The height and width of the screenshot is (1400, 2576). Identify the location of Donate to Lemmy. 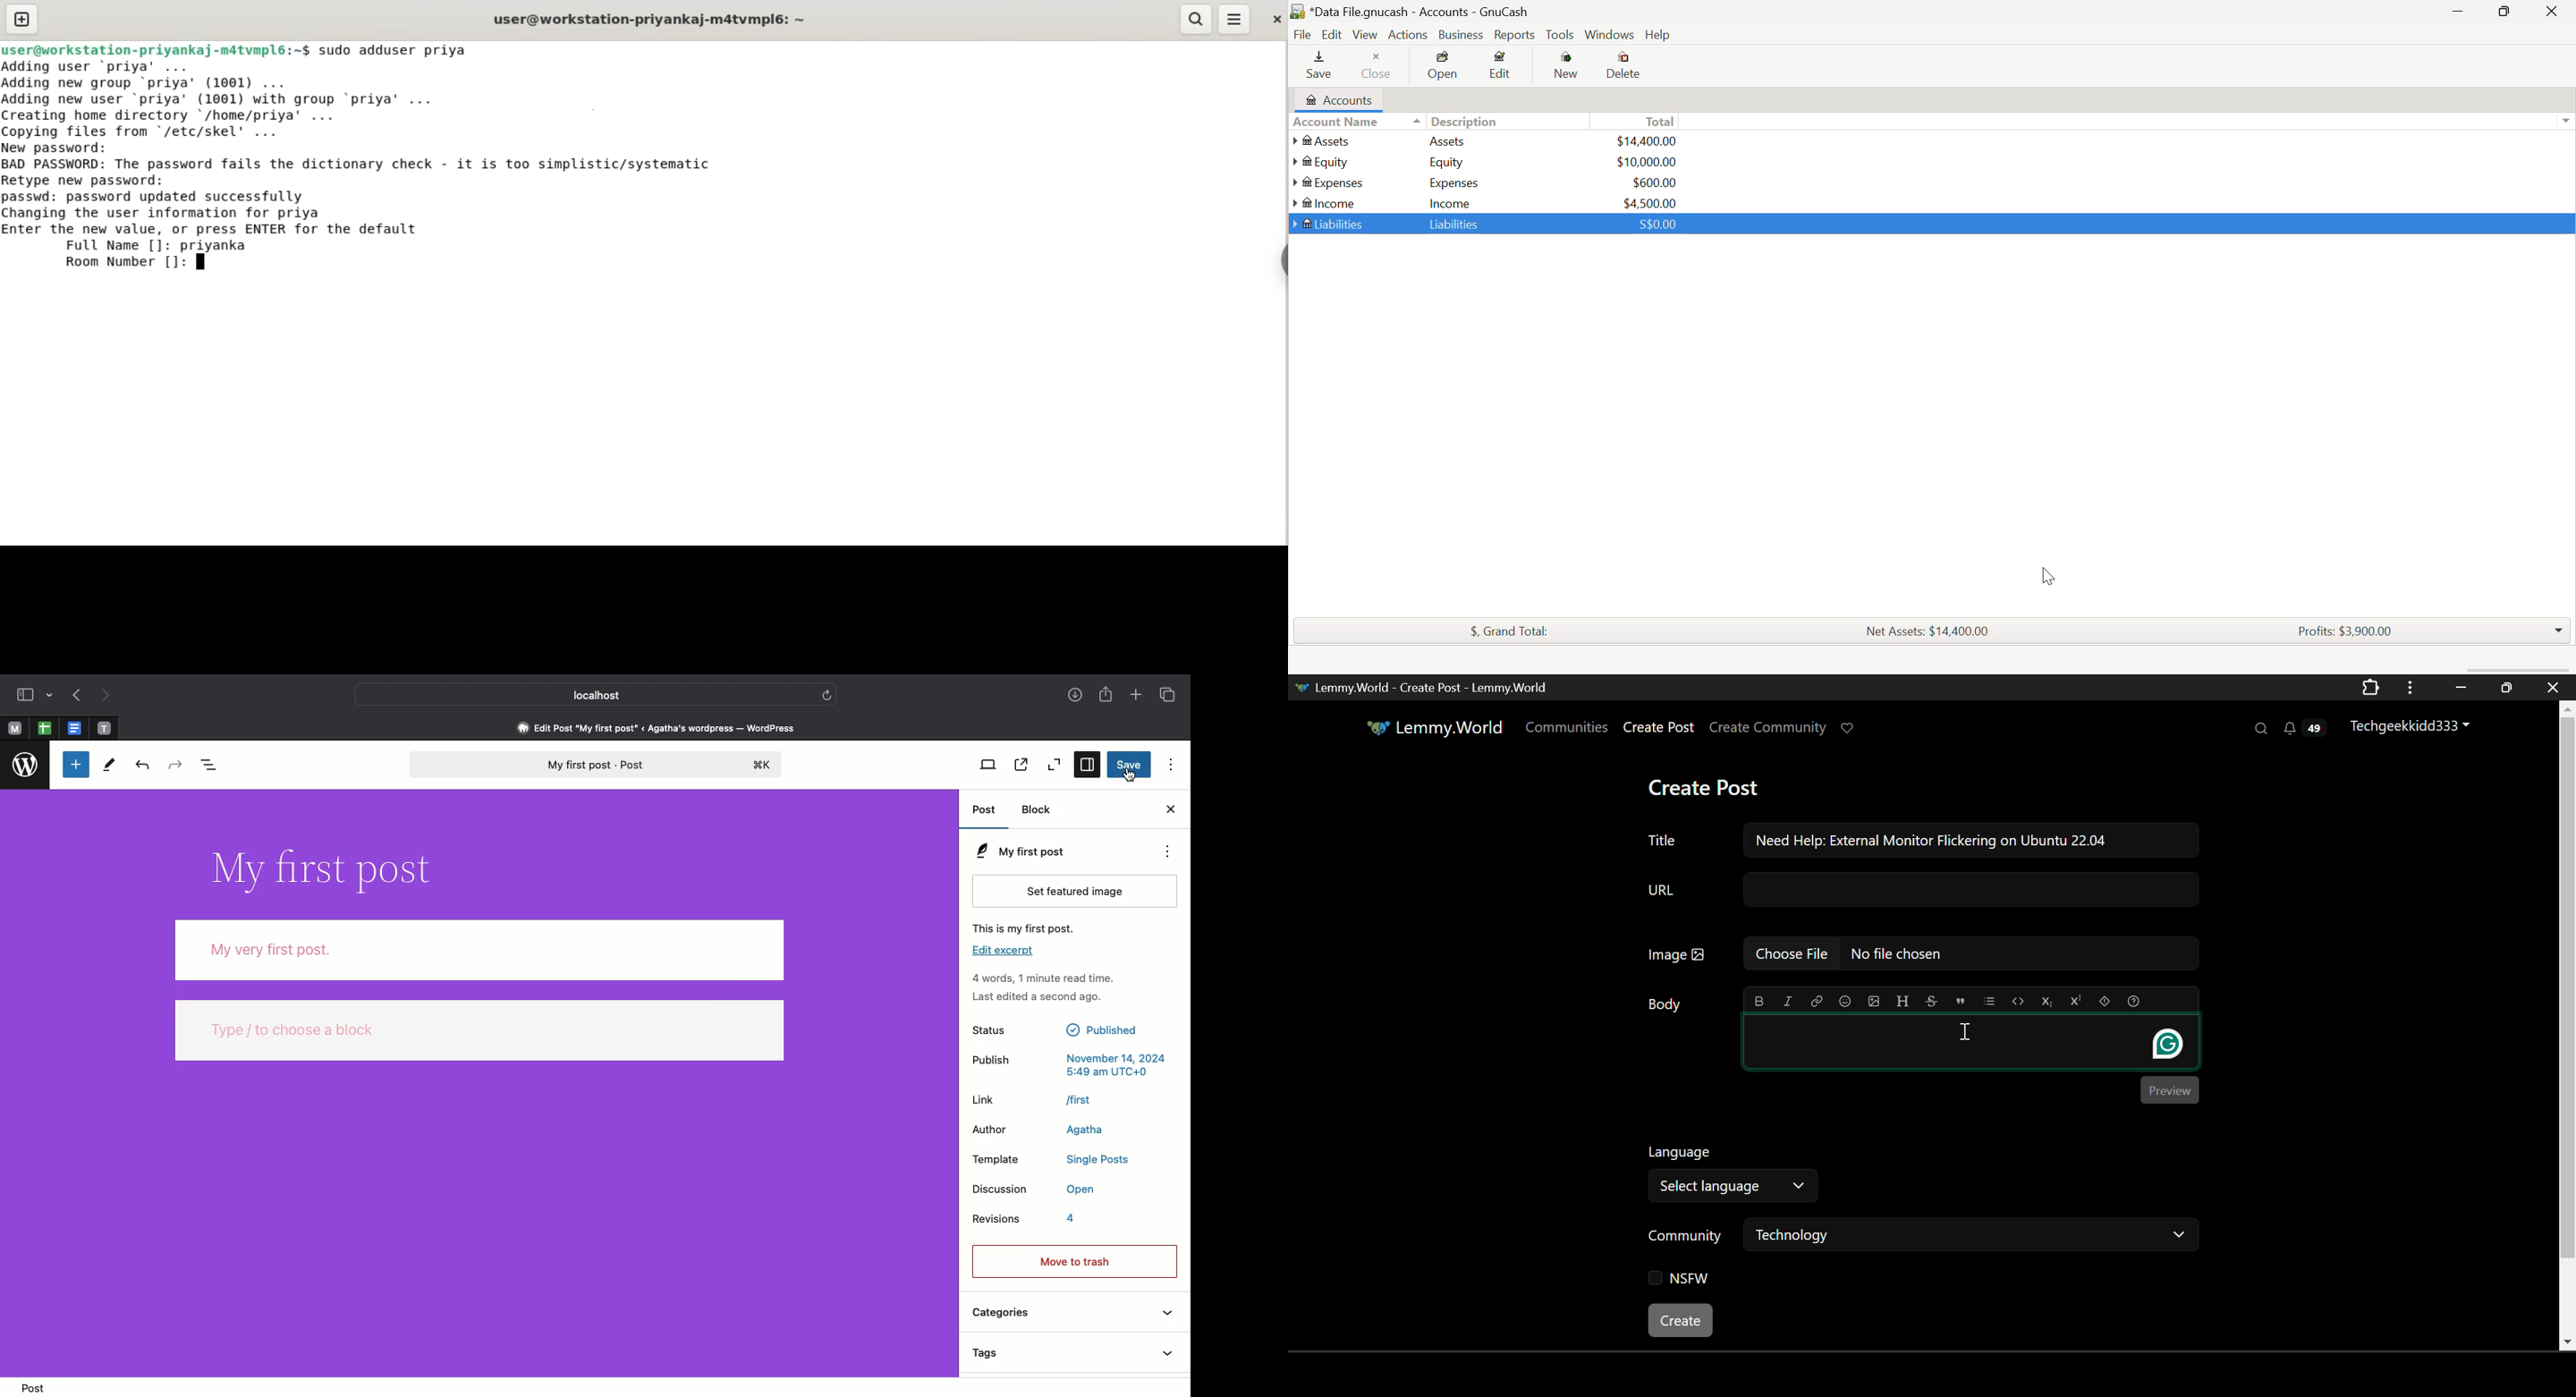
(1848, 729).